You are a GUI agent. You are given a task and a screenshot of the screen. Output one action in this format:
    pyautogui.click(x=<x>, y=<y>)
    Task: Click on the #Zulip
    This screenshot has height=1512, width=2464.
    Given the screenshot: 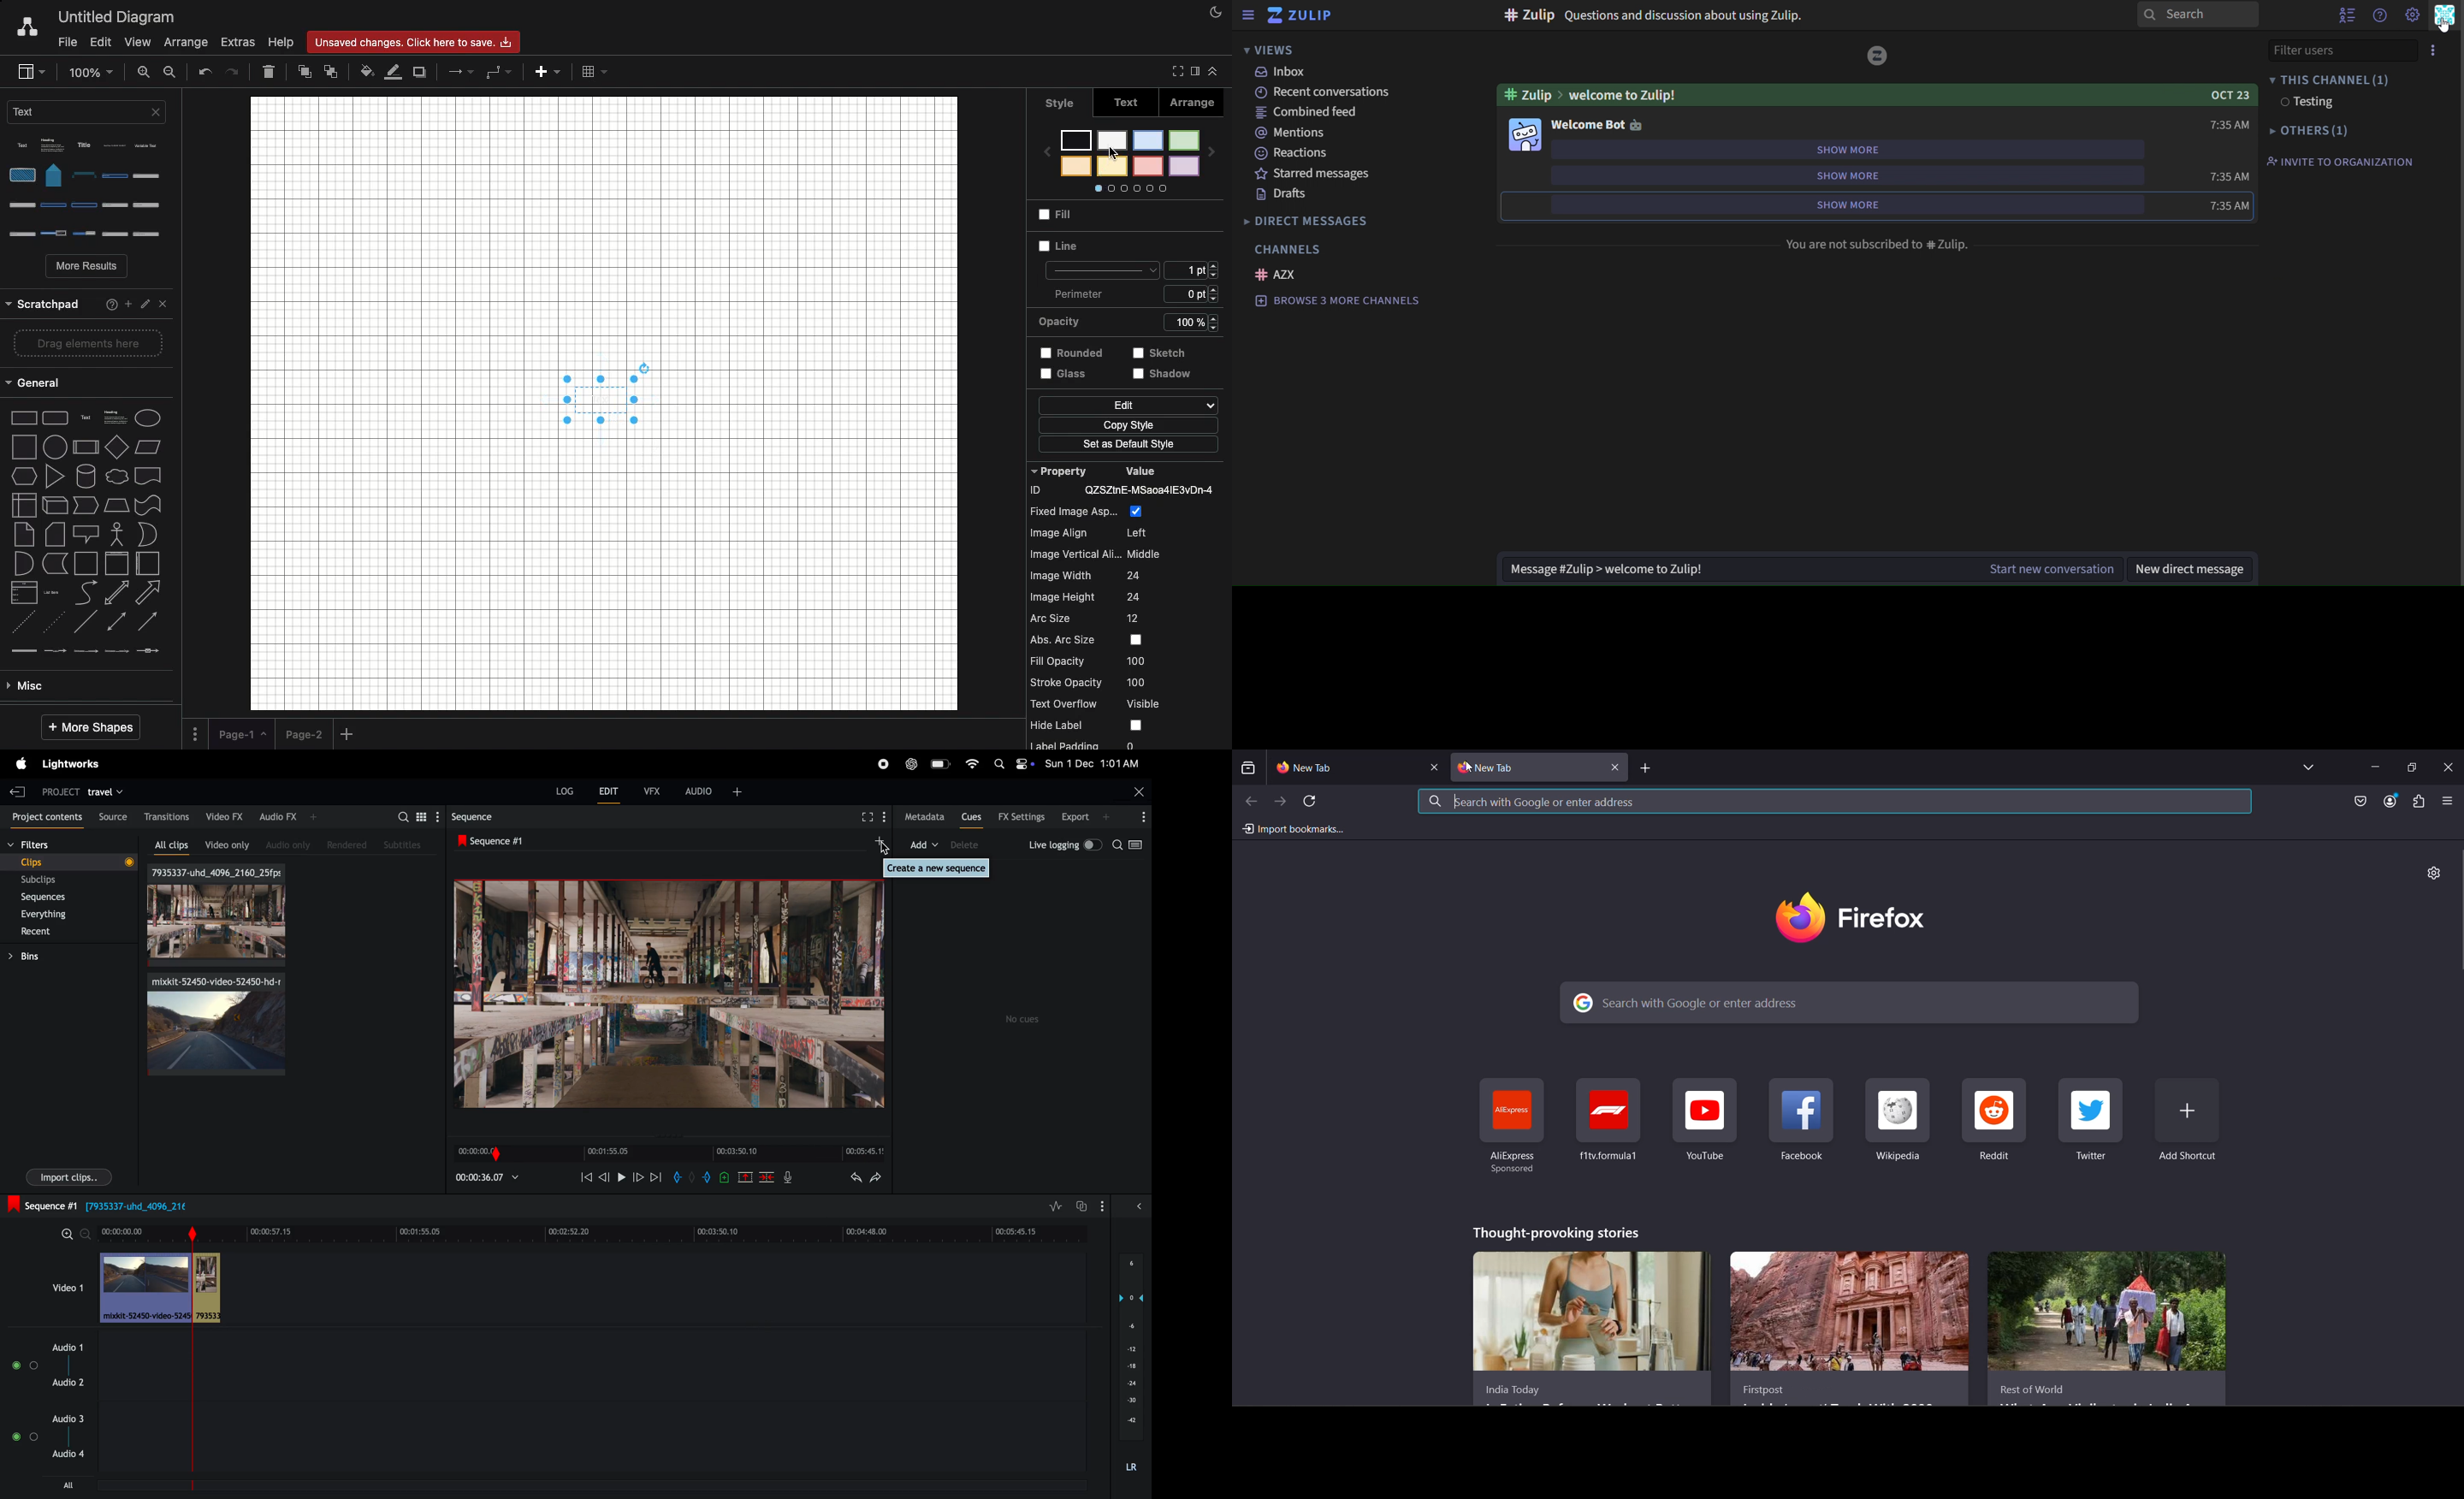 What is the action you would take?
    pyautogui.click(x=1522, y=15)
    